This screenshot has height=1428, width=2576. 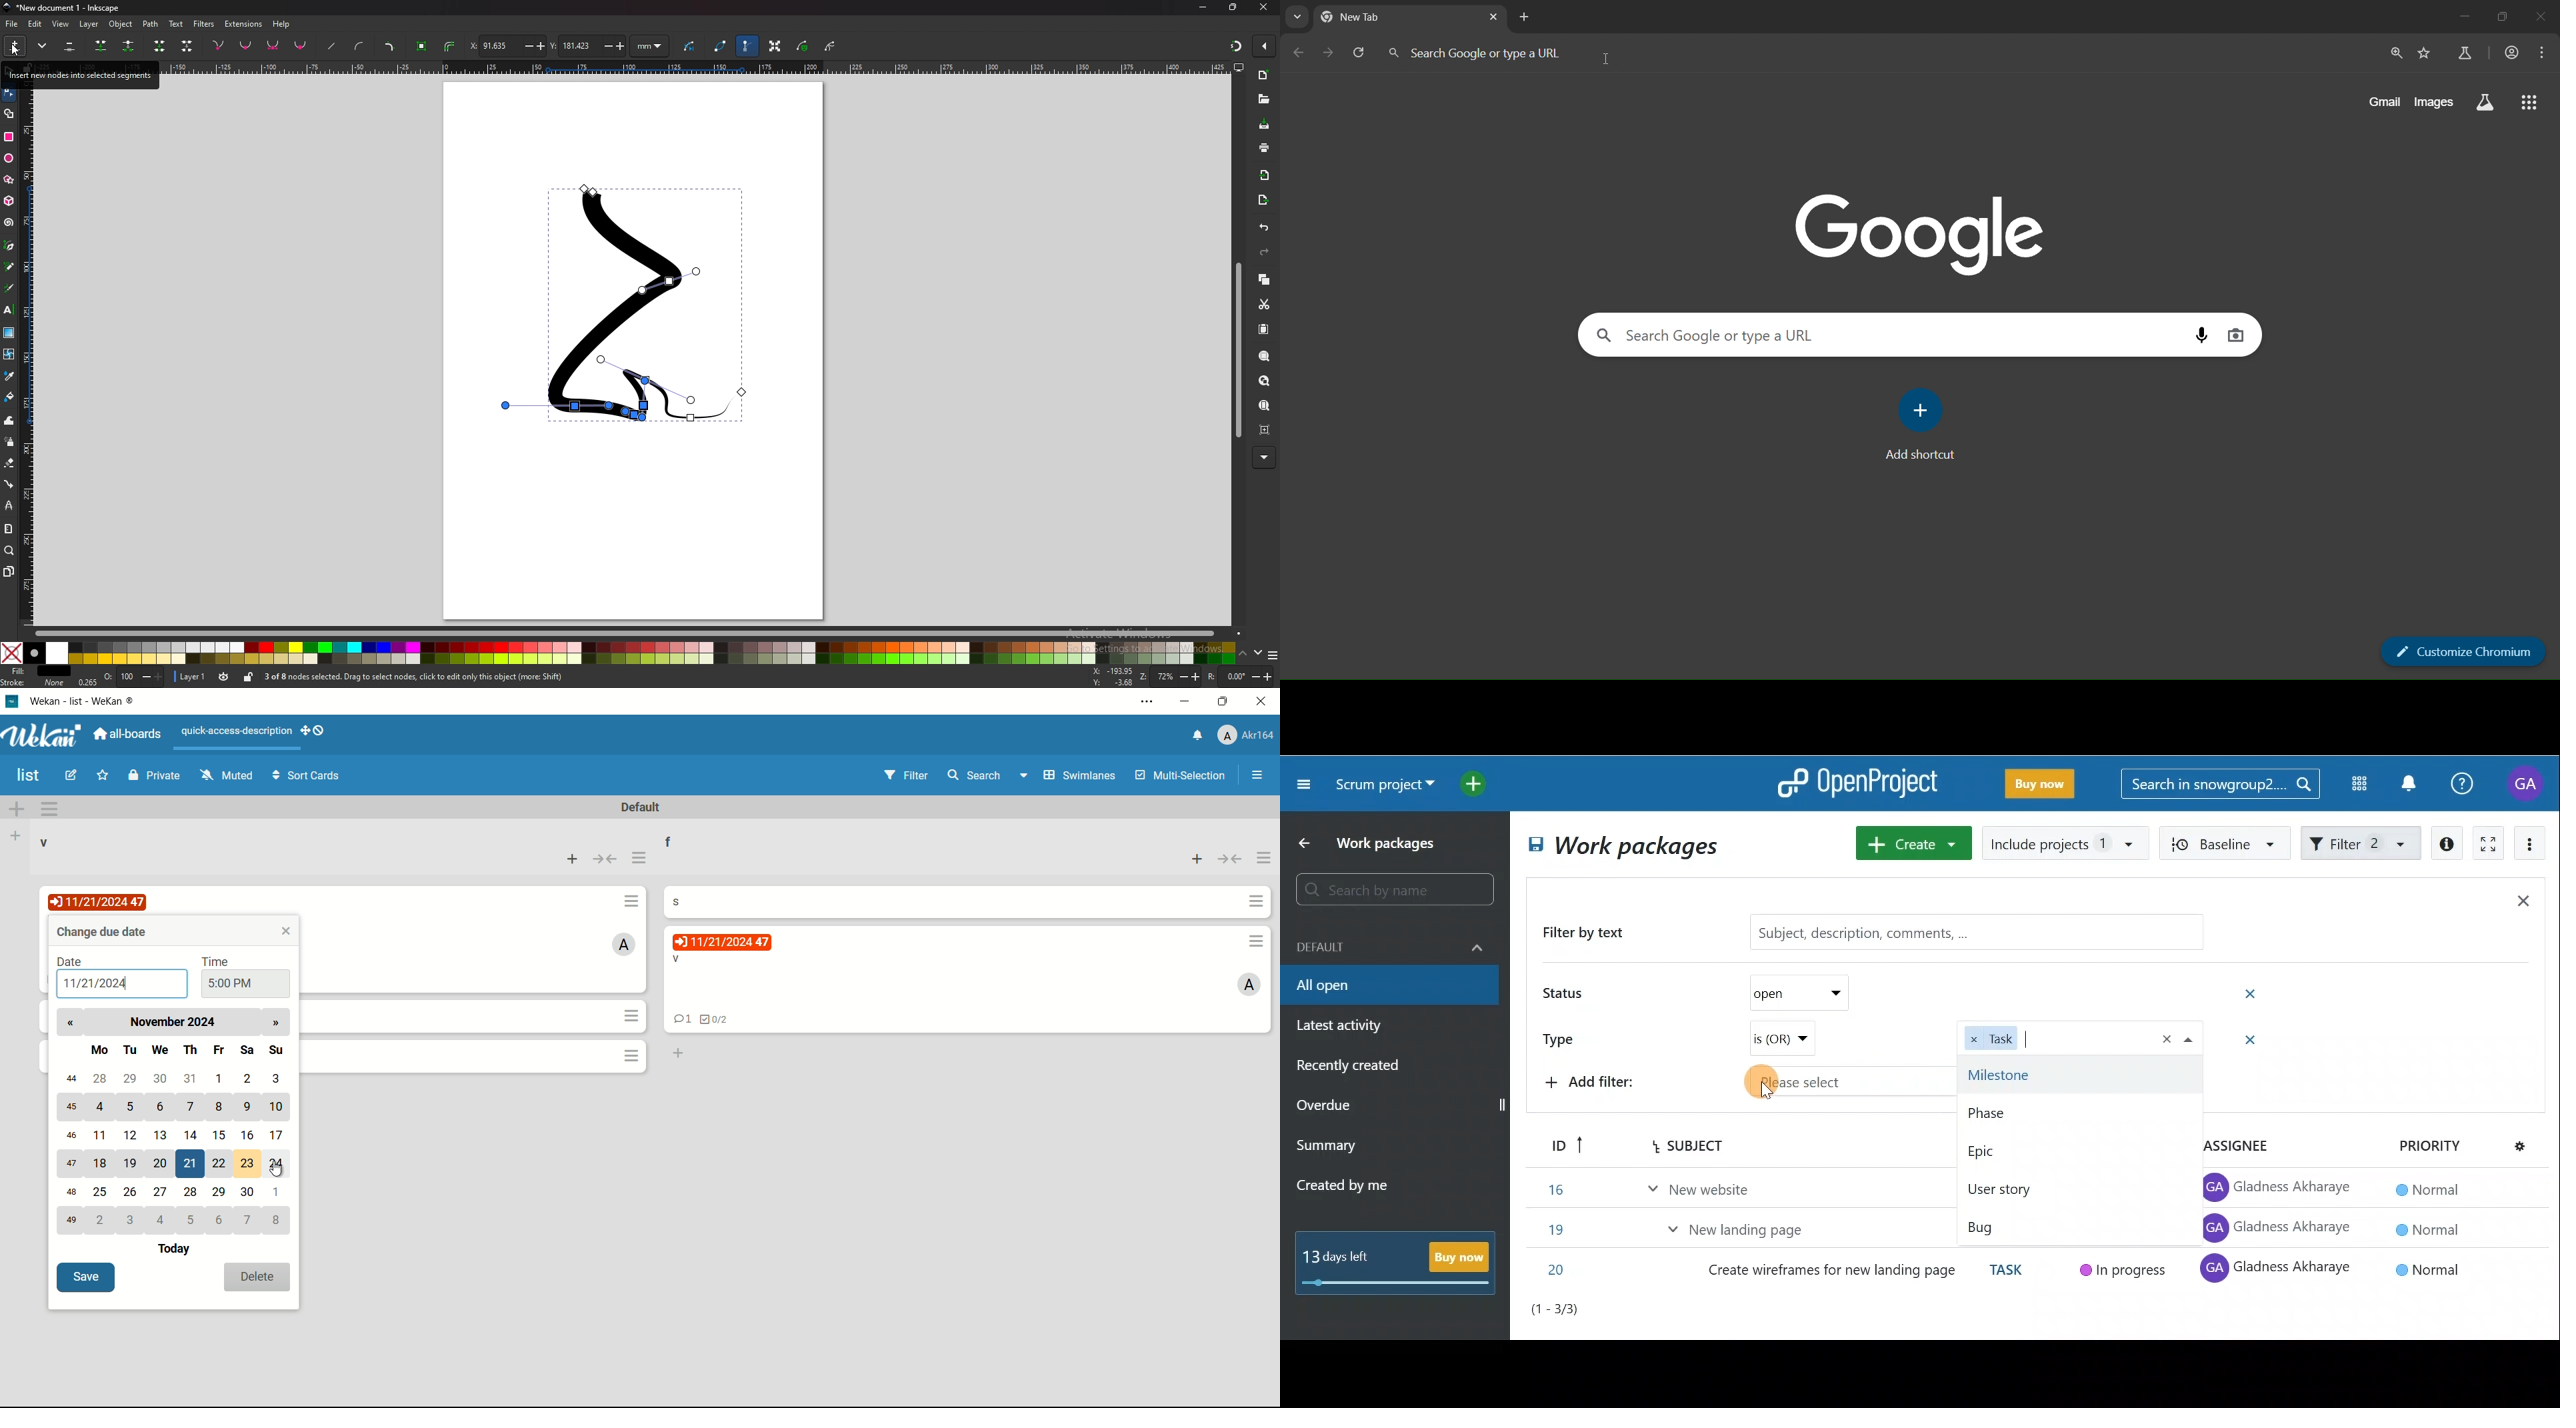 What do you see at coordinates (1111, 677) in the screenshot?
I see `mouse coordinates` at bounding box center [1111, 677].